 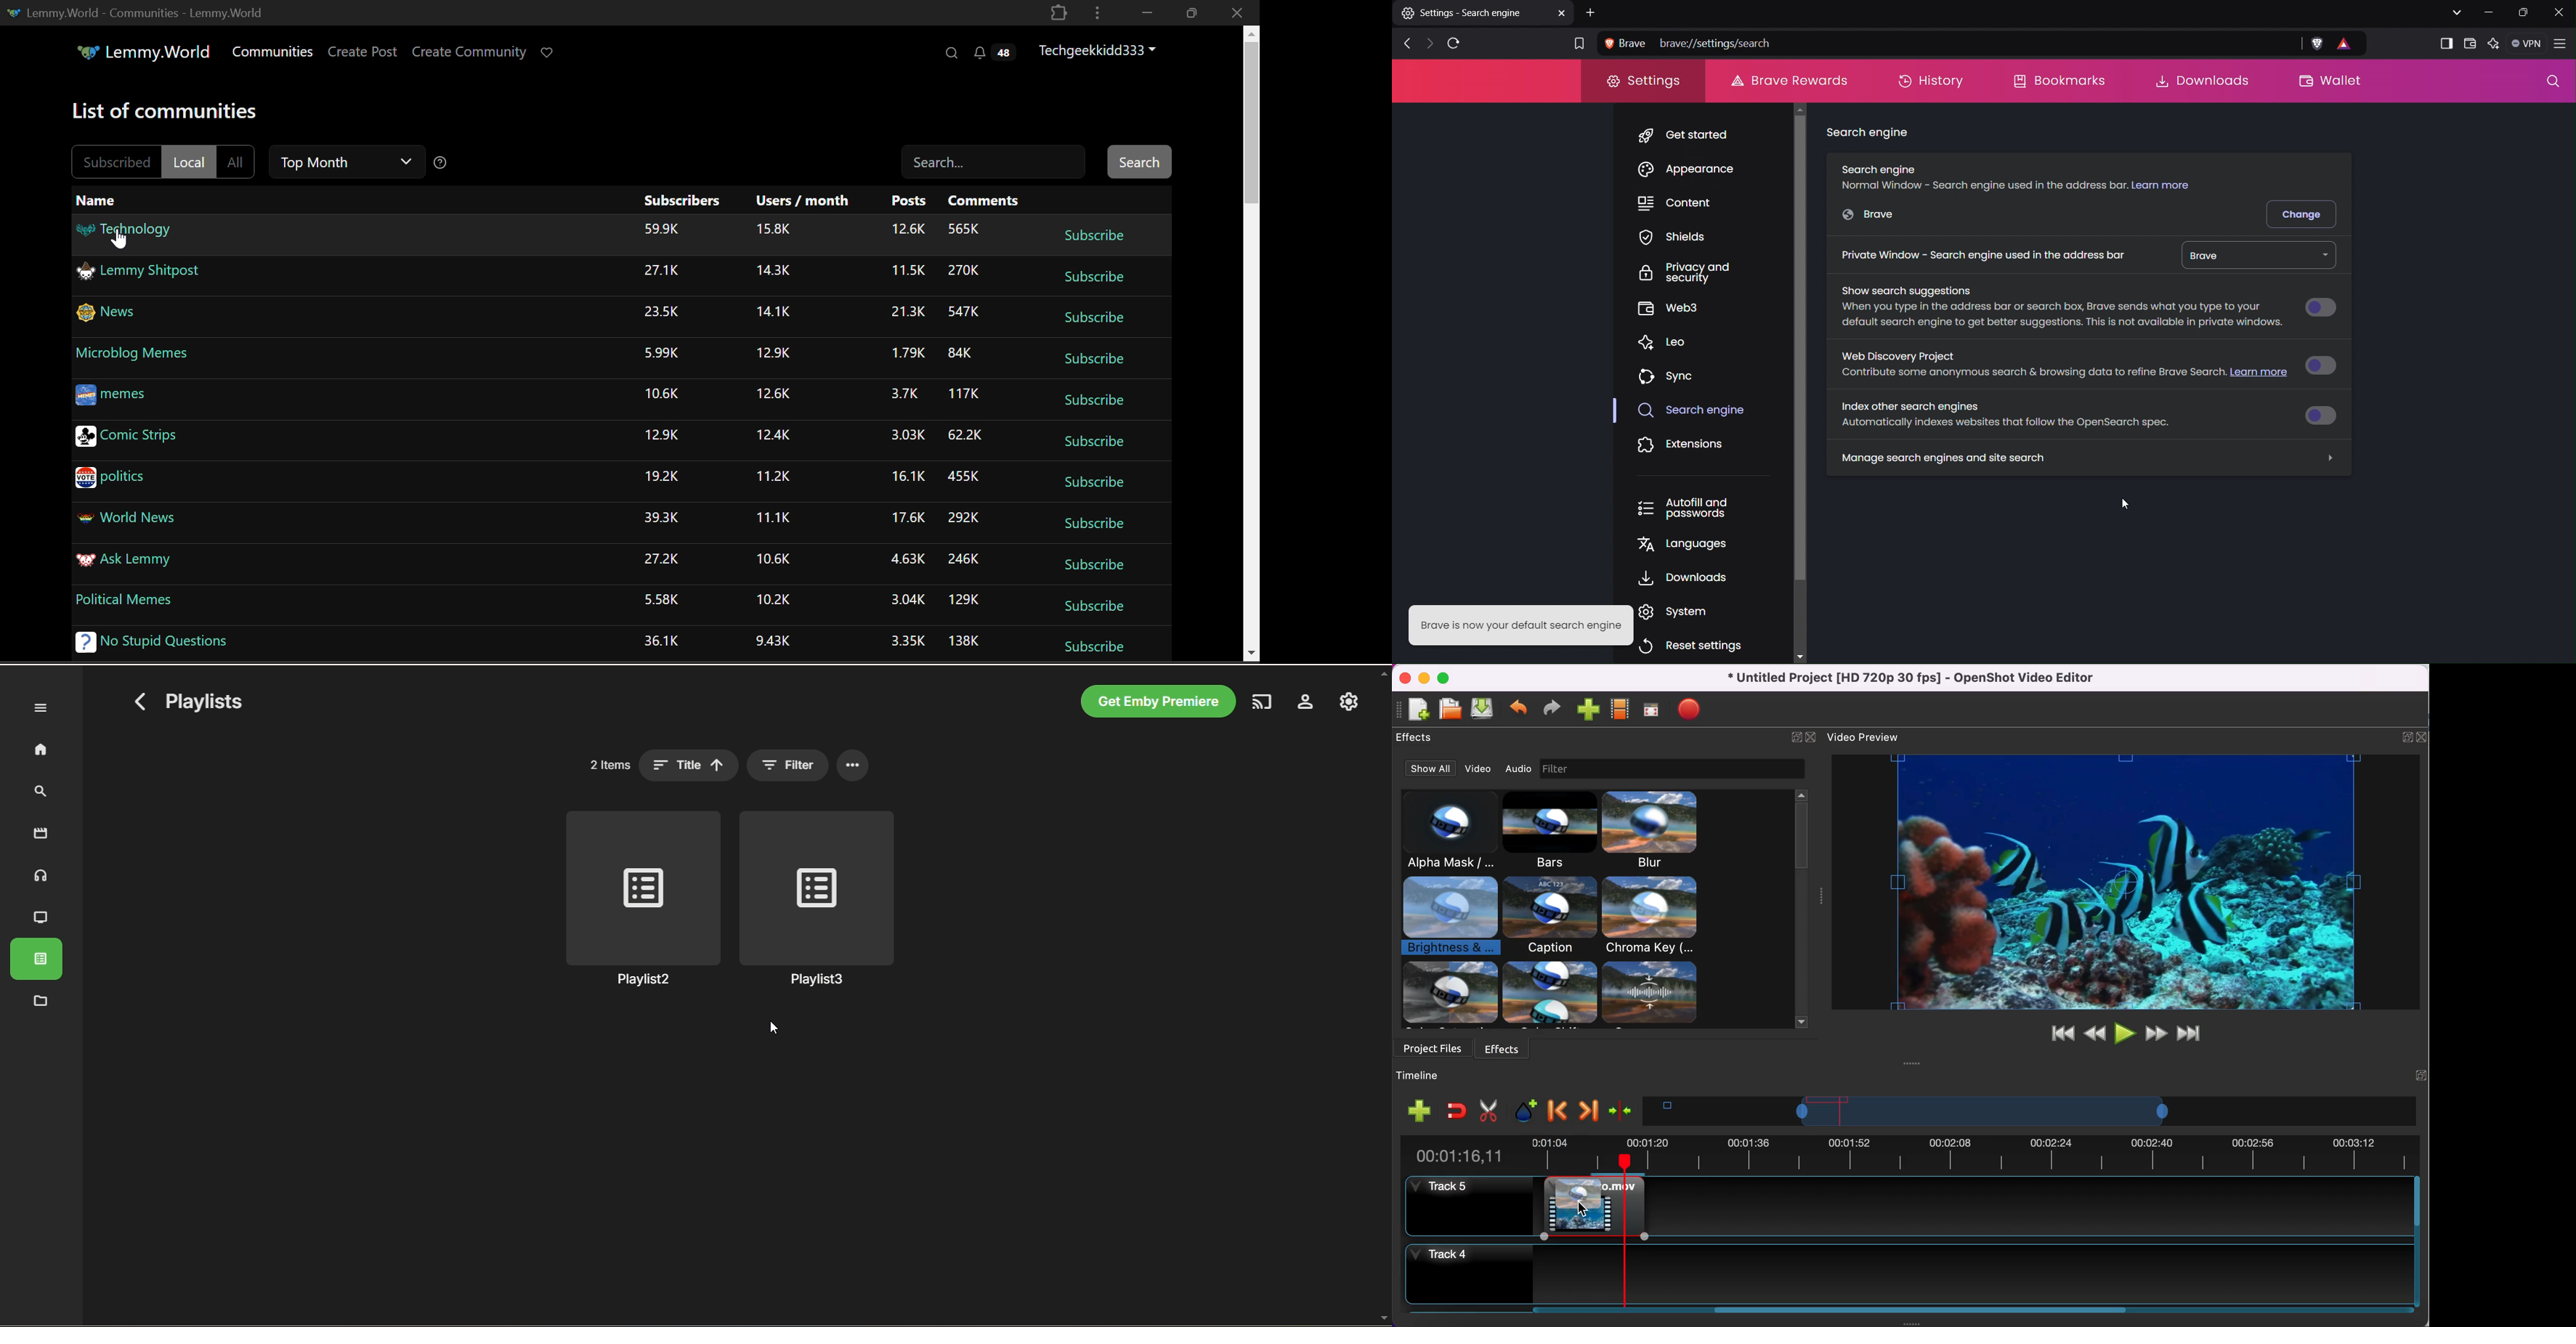 What do you see at coordinates (1684, 577) in the screenshot?
I see `Downloads` at bounding box center [1684, 577].